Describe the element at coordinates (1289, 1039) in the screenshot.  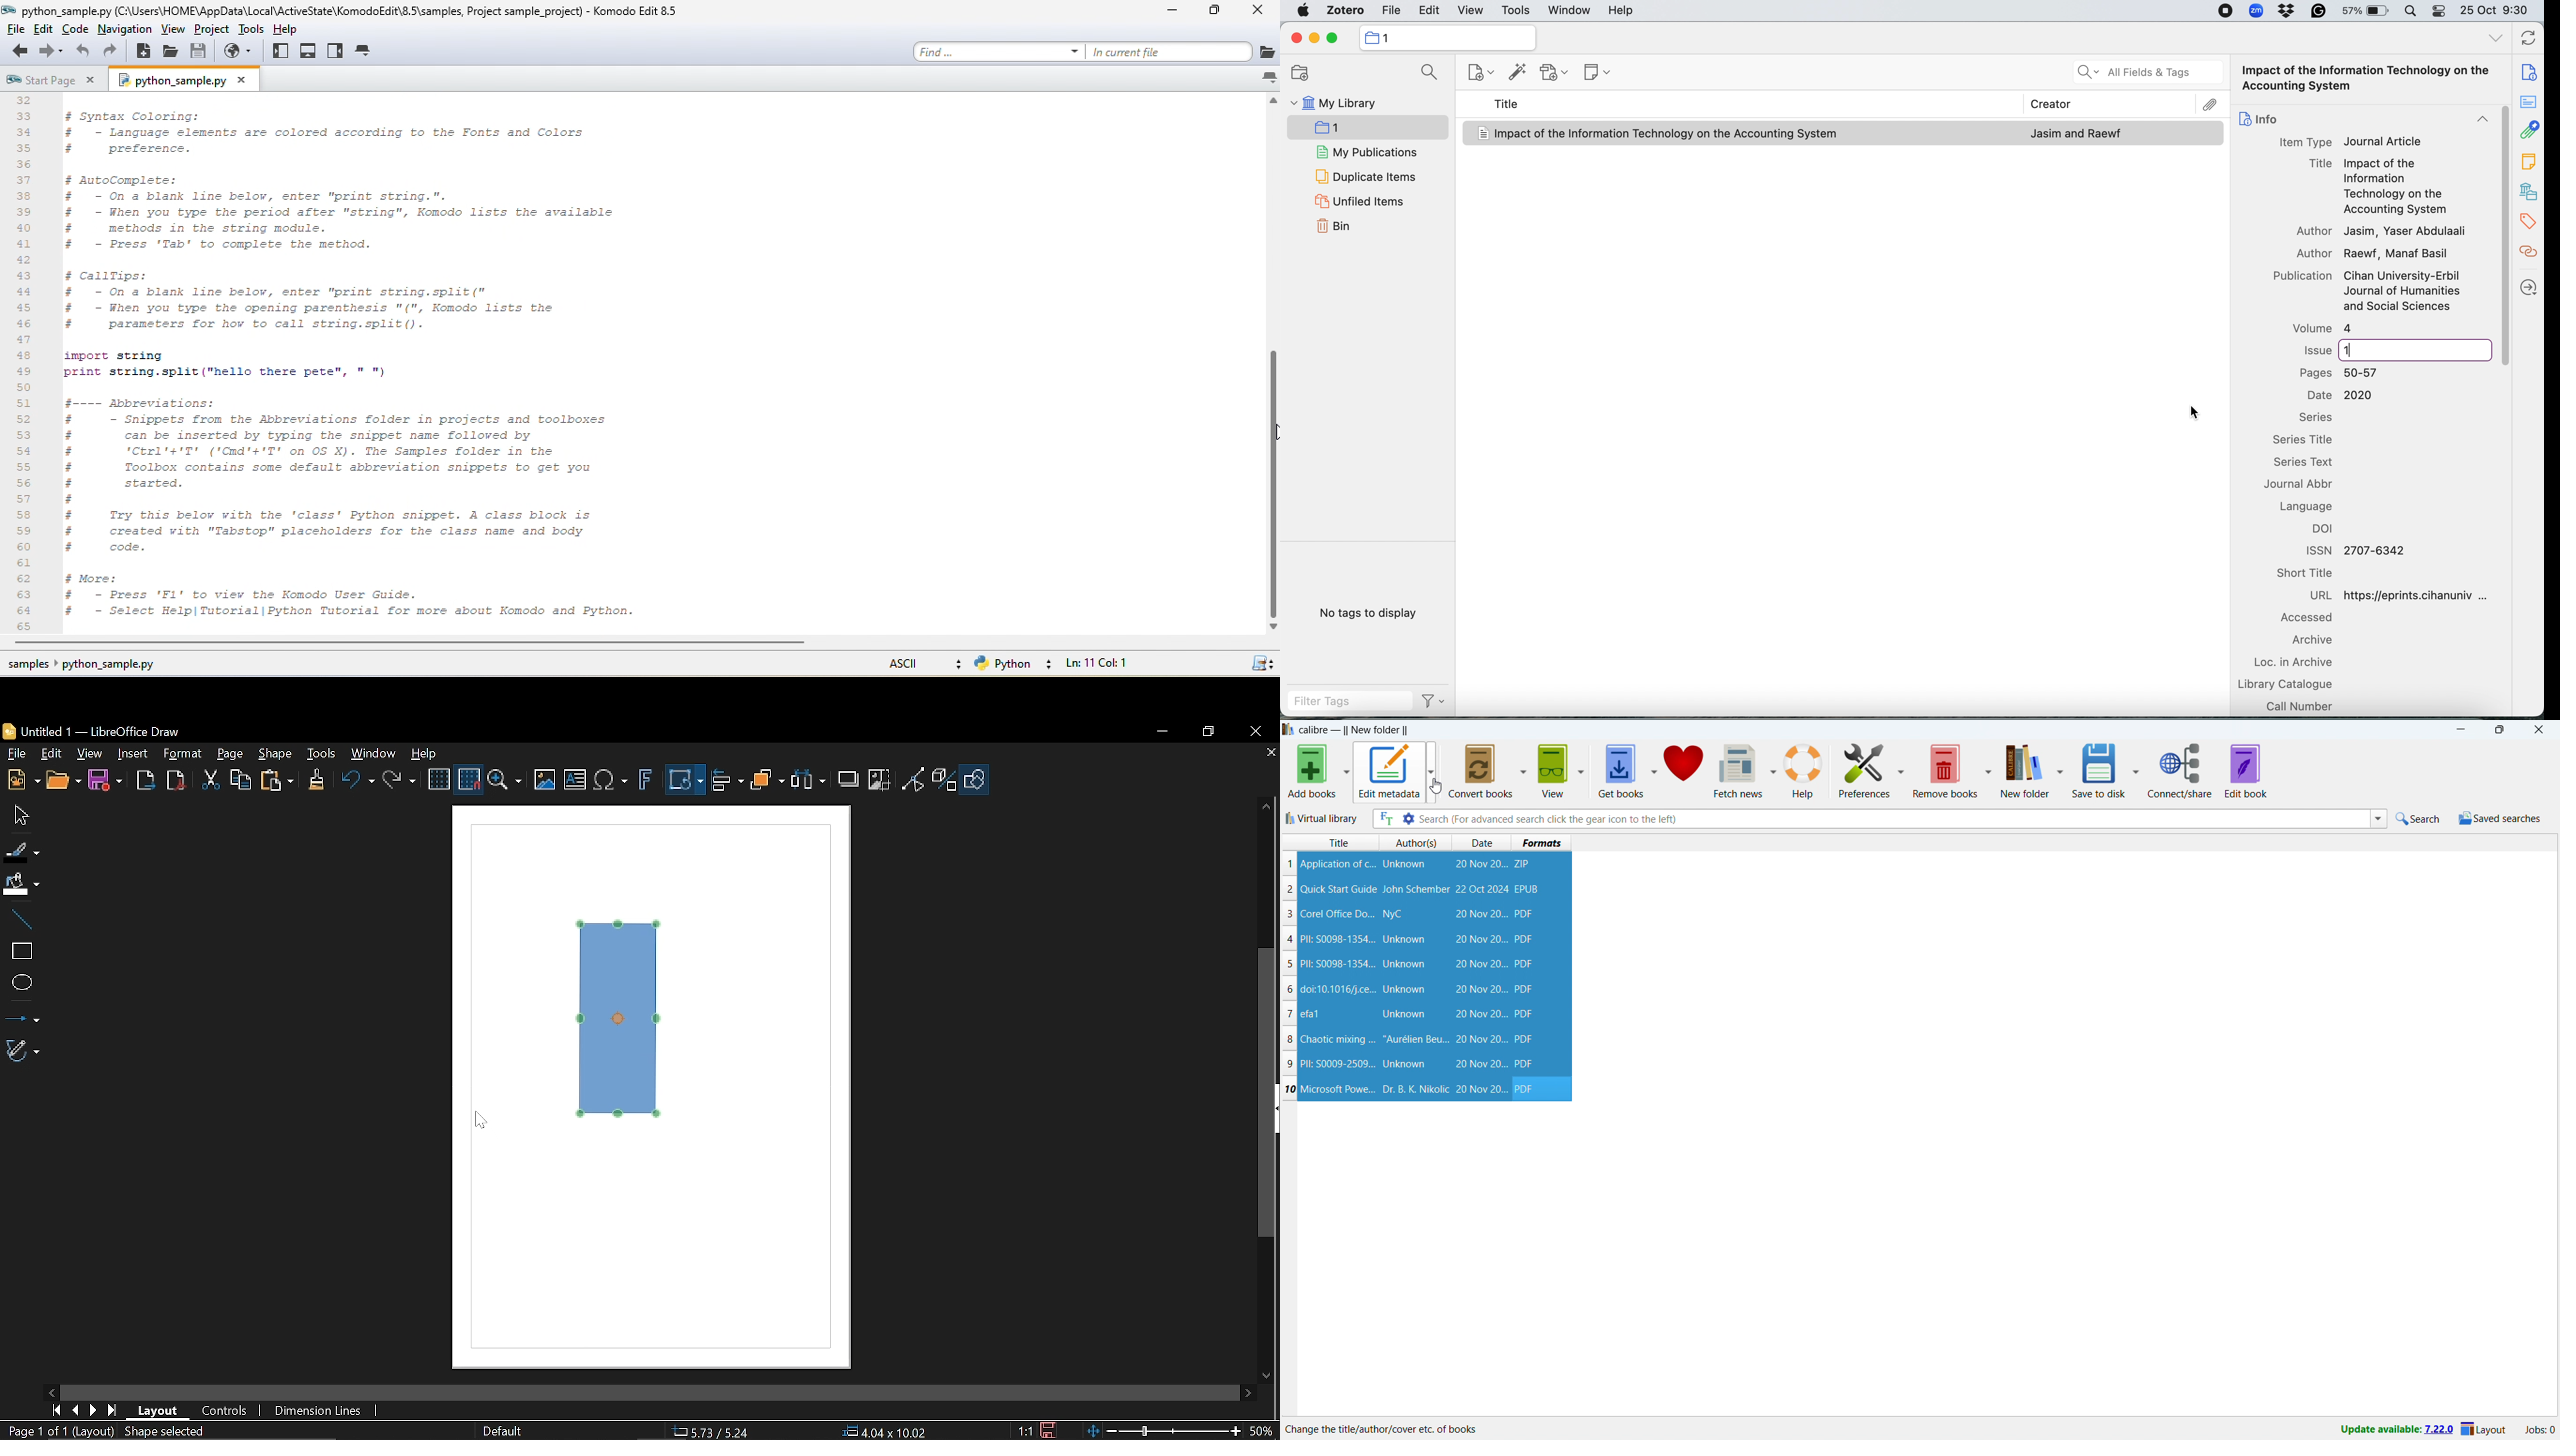
I see `8` at that location.